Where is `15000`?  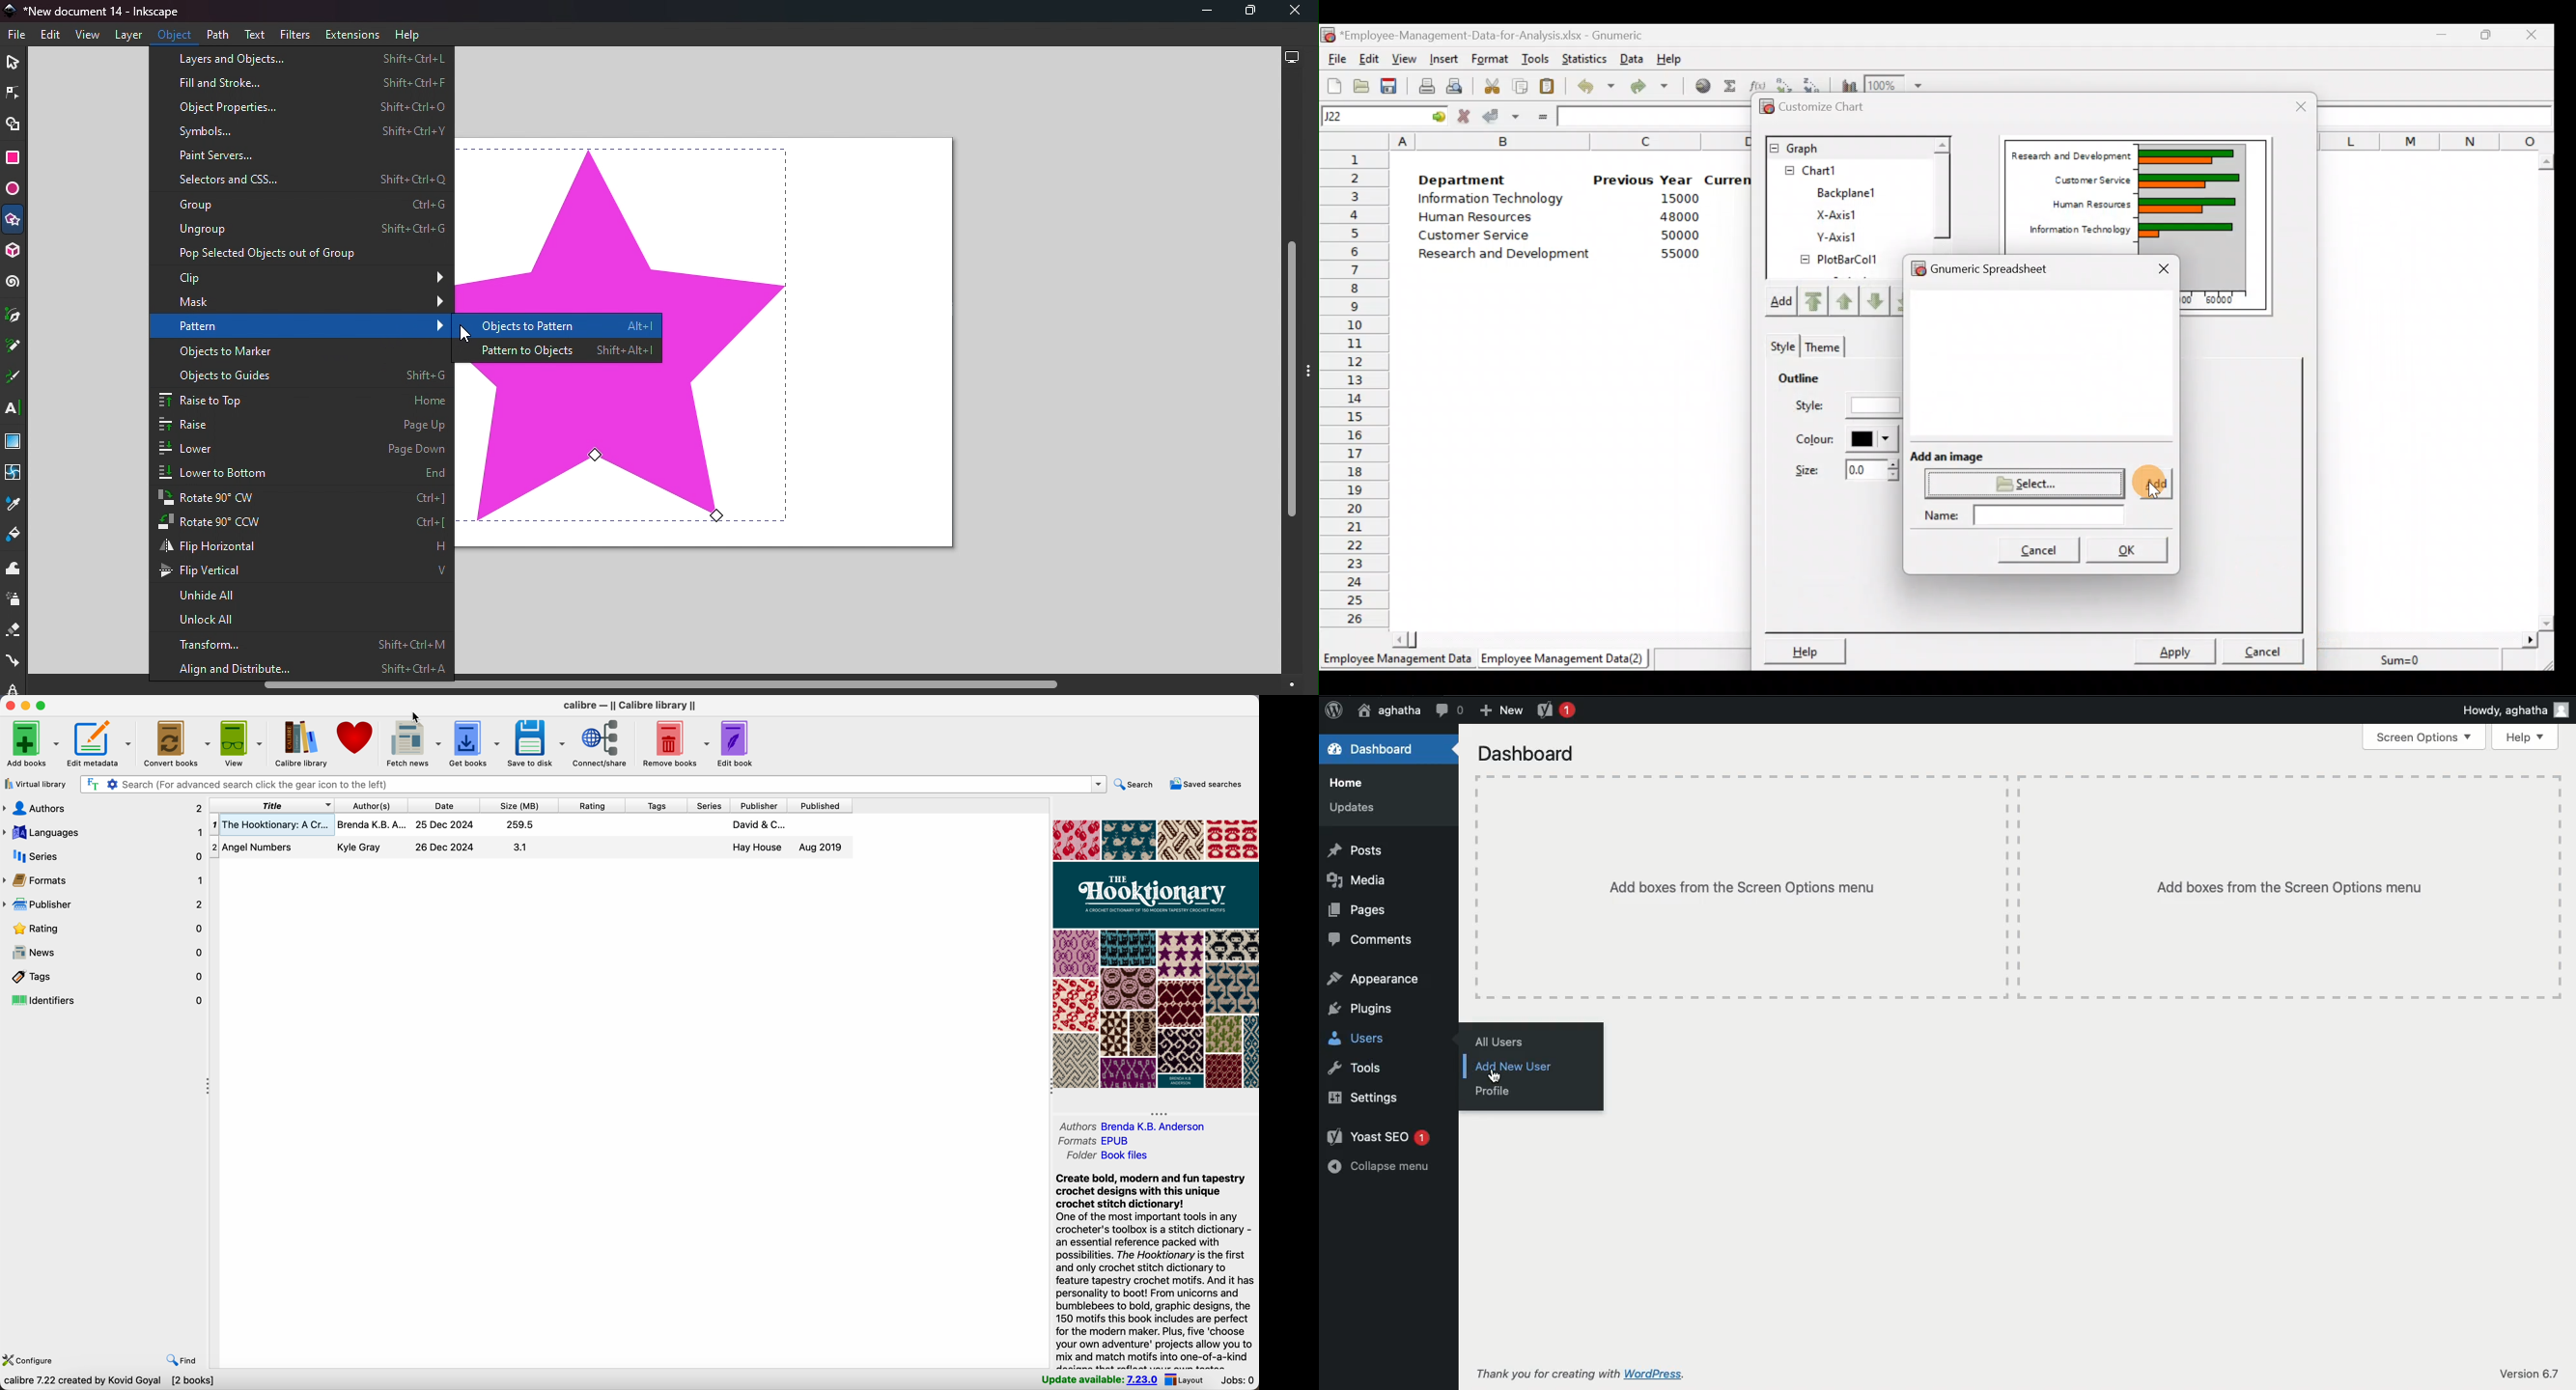
15000 is located at coordinates (1675, 201).